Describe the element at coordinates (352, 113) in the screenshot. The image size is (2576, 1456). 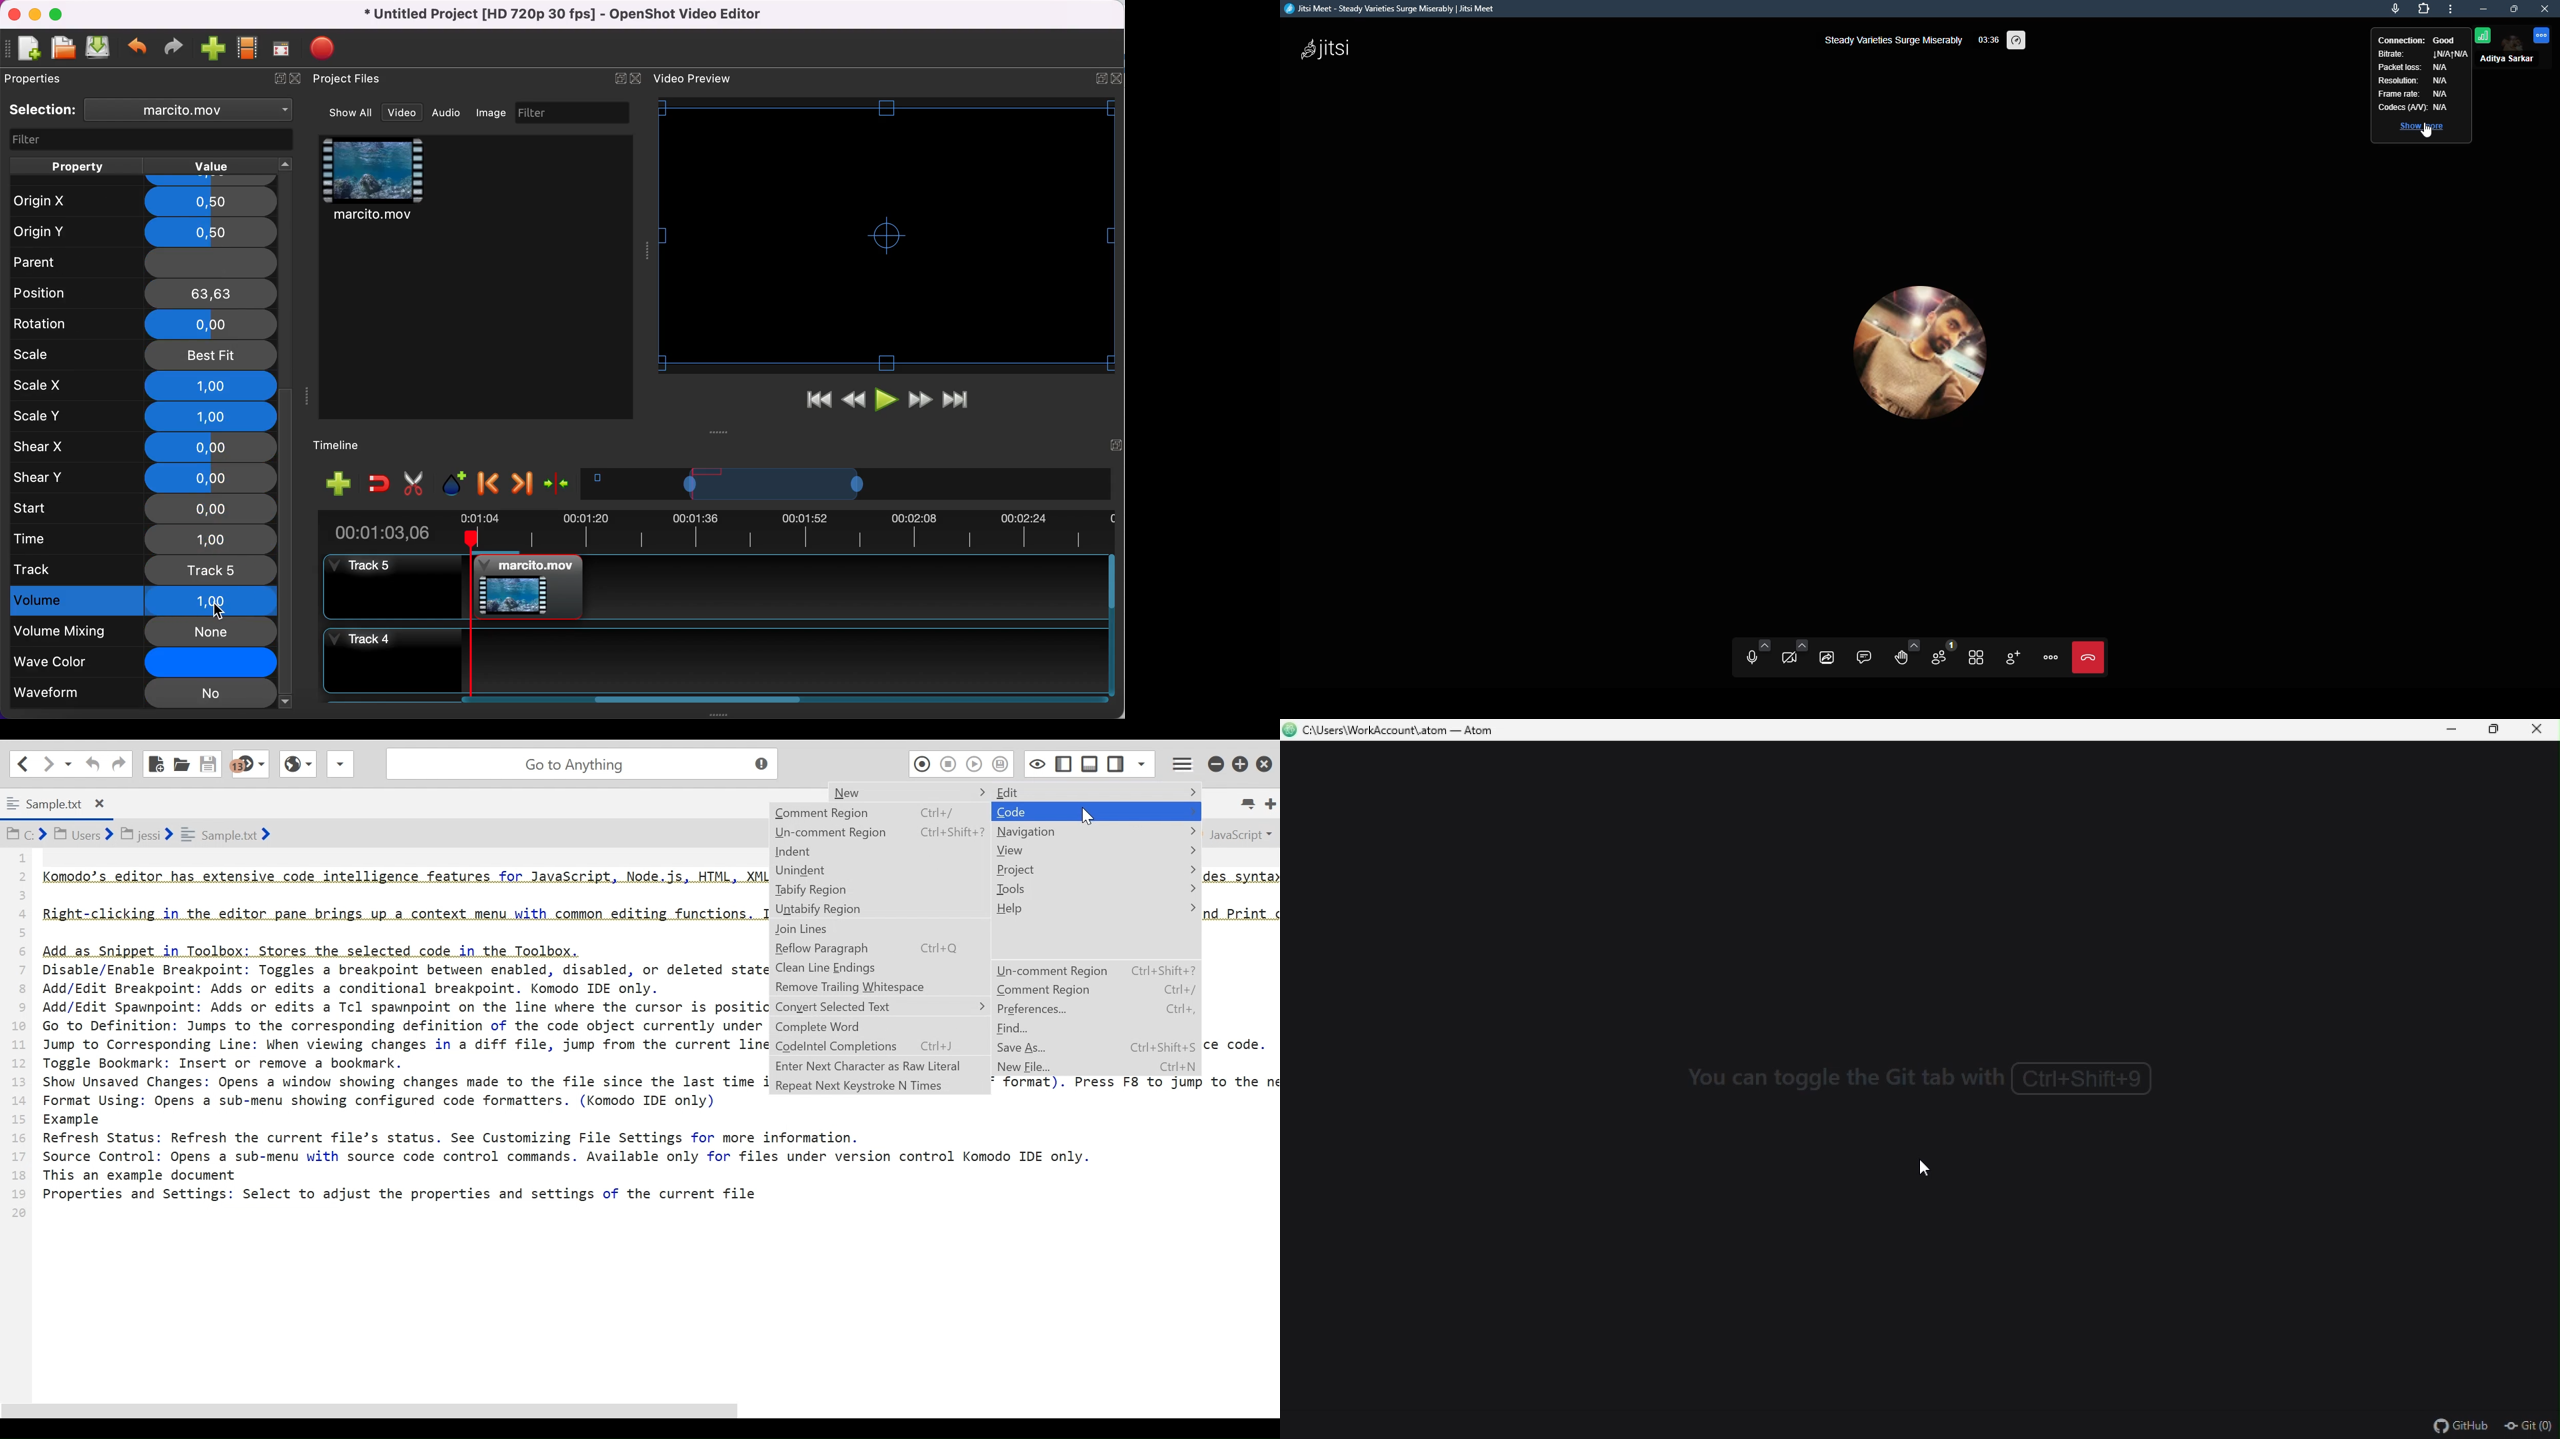
I see `show all` at that location.